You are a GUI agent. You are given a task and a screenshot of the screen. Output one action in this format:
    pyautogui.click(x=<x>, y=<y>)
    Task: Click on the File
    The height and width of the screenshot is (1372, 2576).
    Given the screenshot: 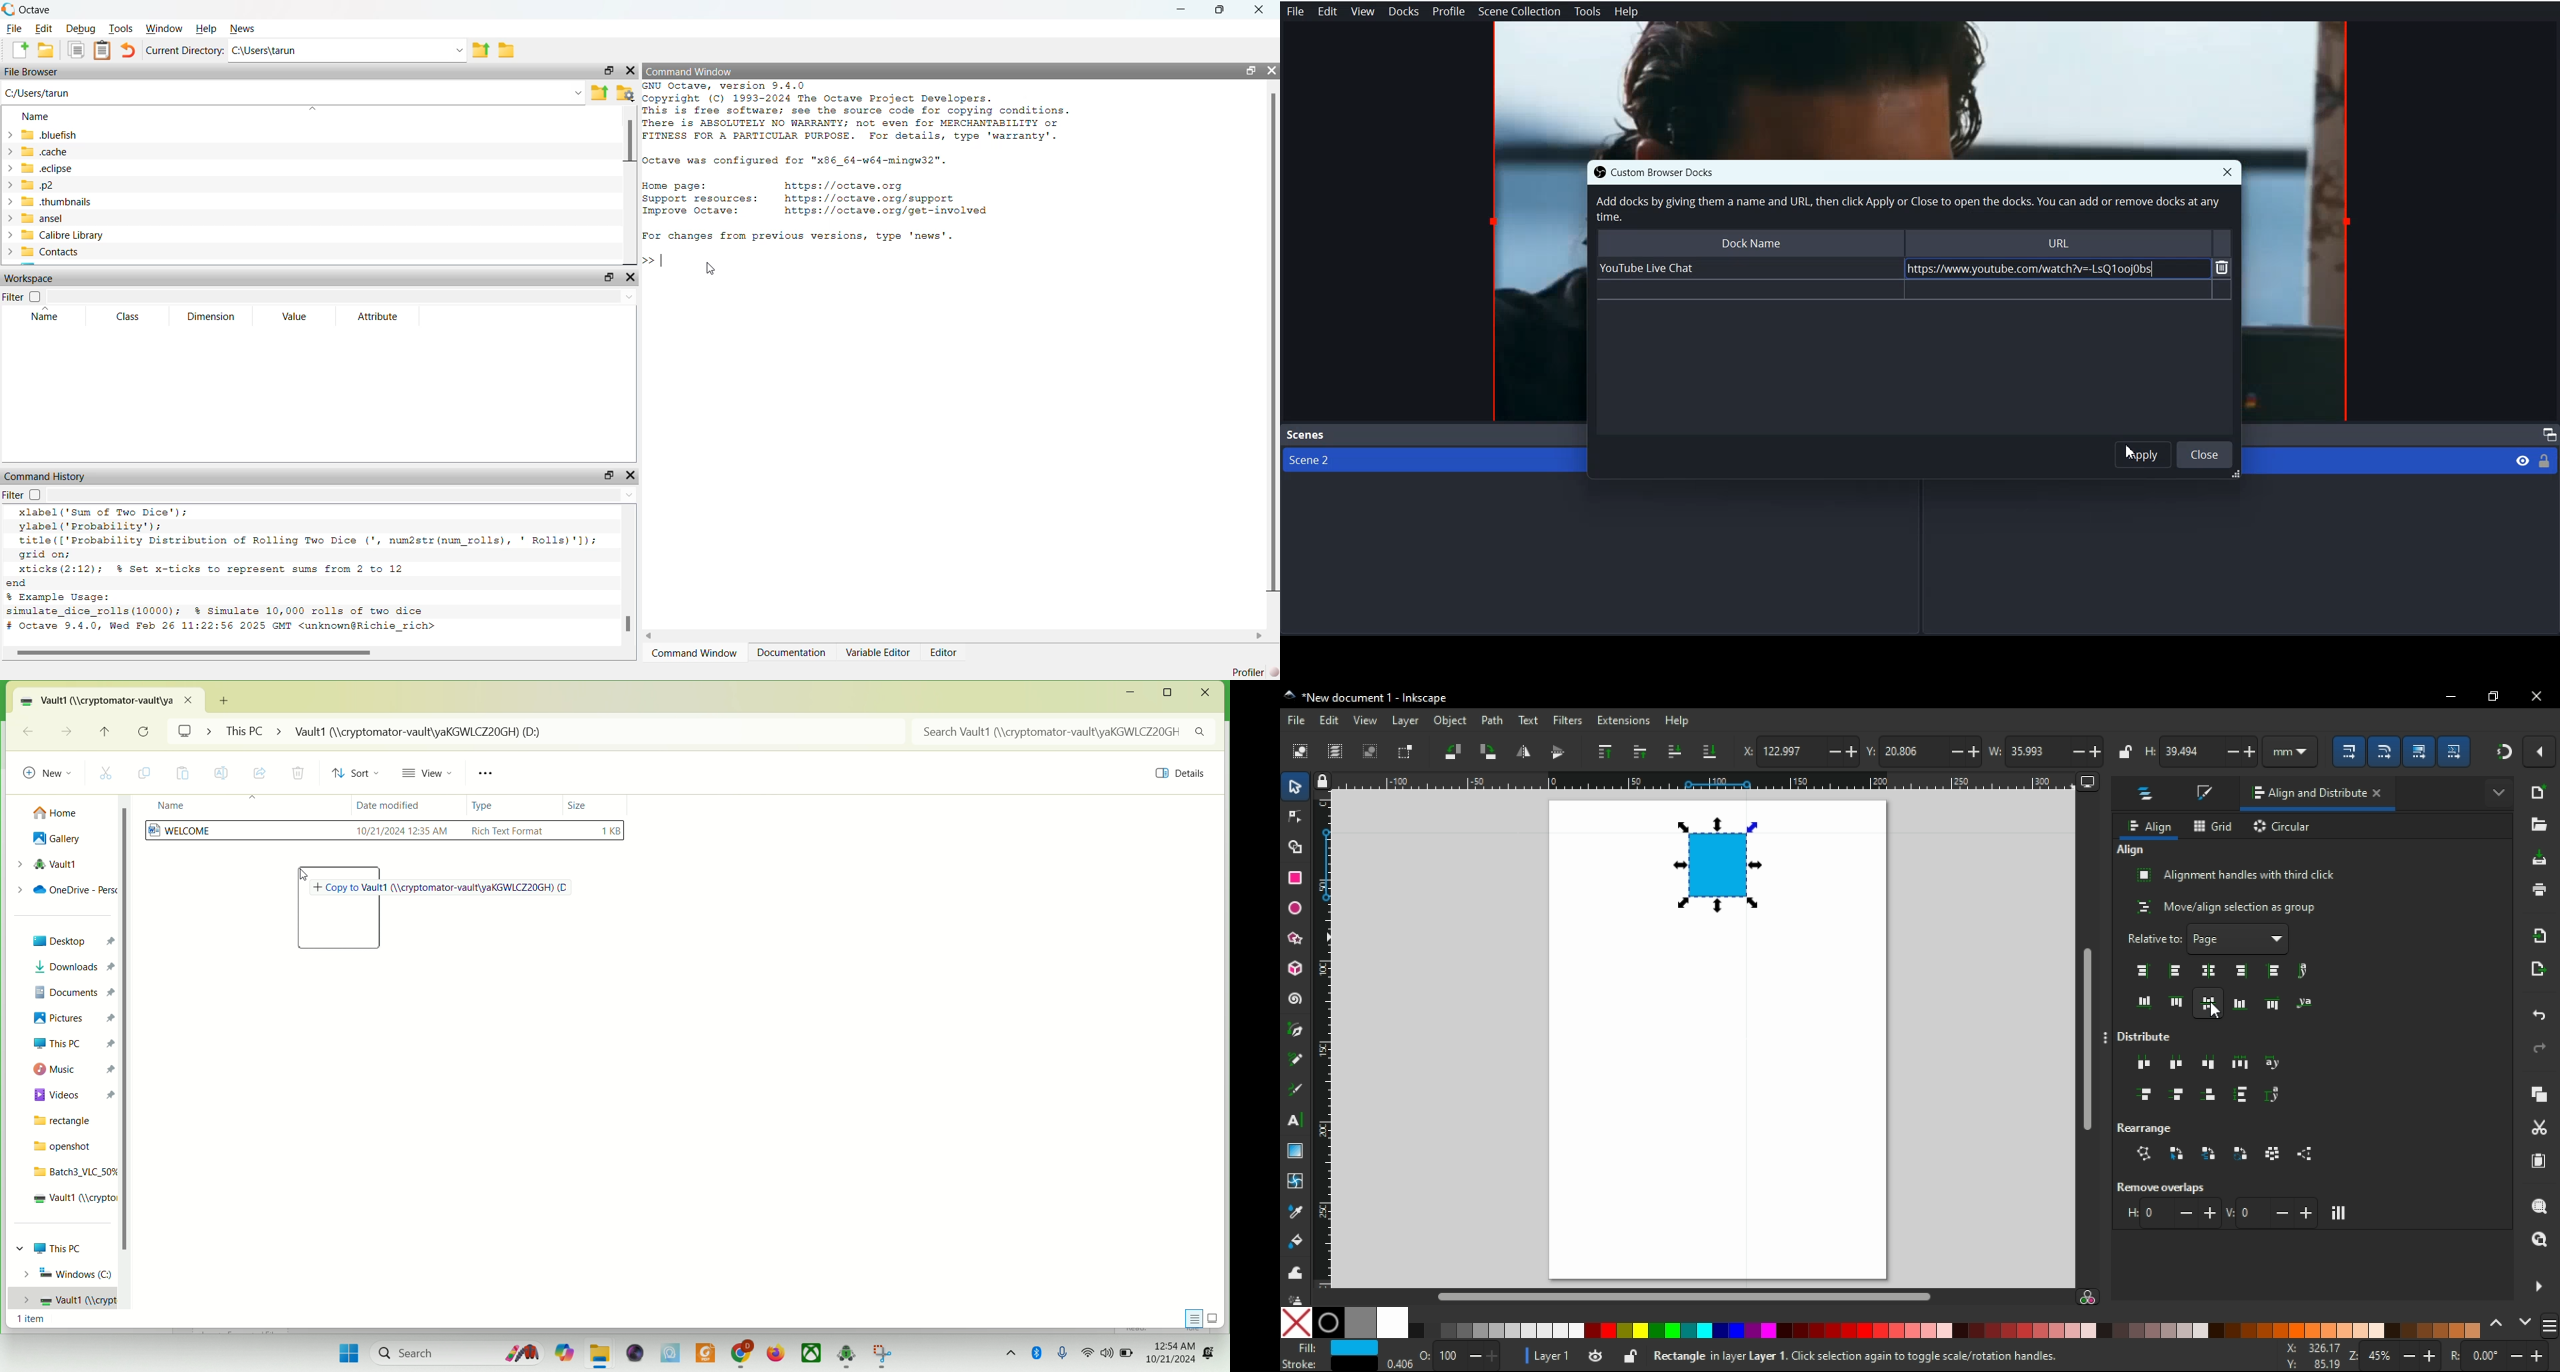 What is the action you would take?
    pyautogui.click(x=1295, y=11)
    